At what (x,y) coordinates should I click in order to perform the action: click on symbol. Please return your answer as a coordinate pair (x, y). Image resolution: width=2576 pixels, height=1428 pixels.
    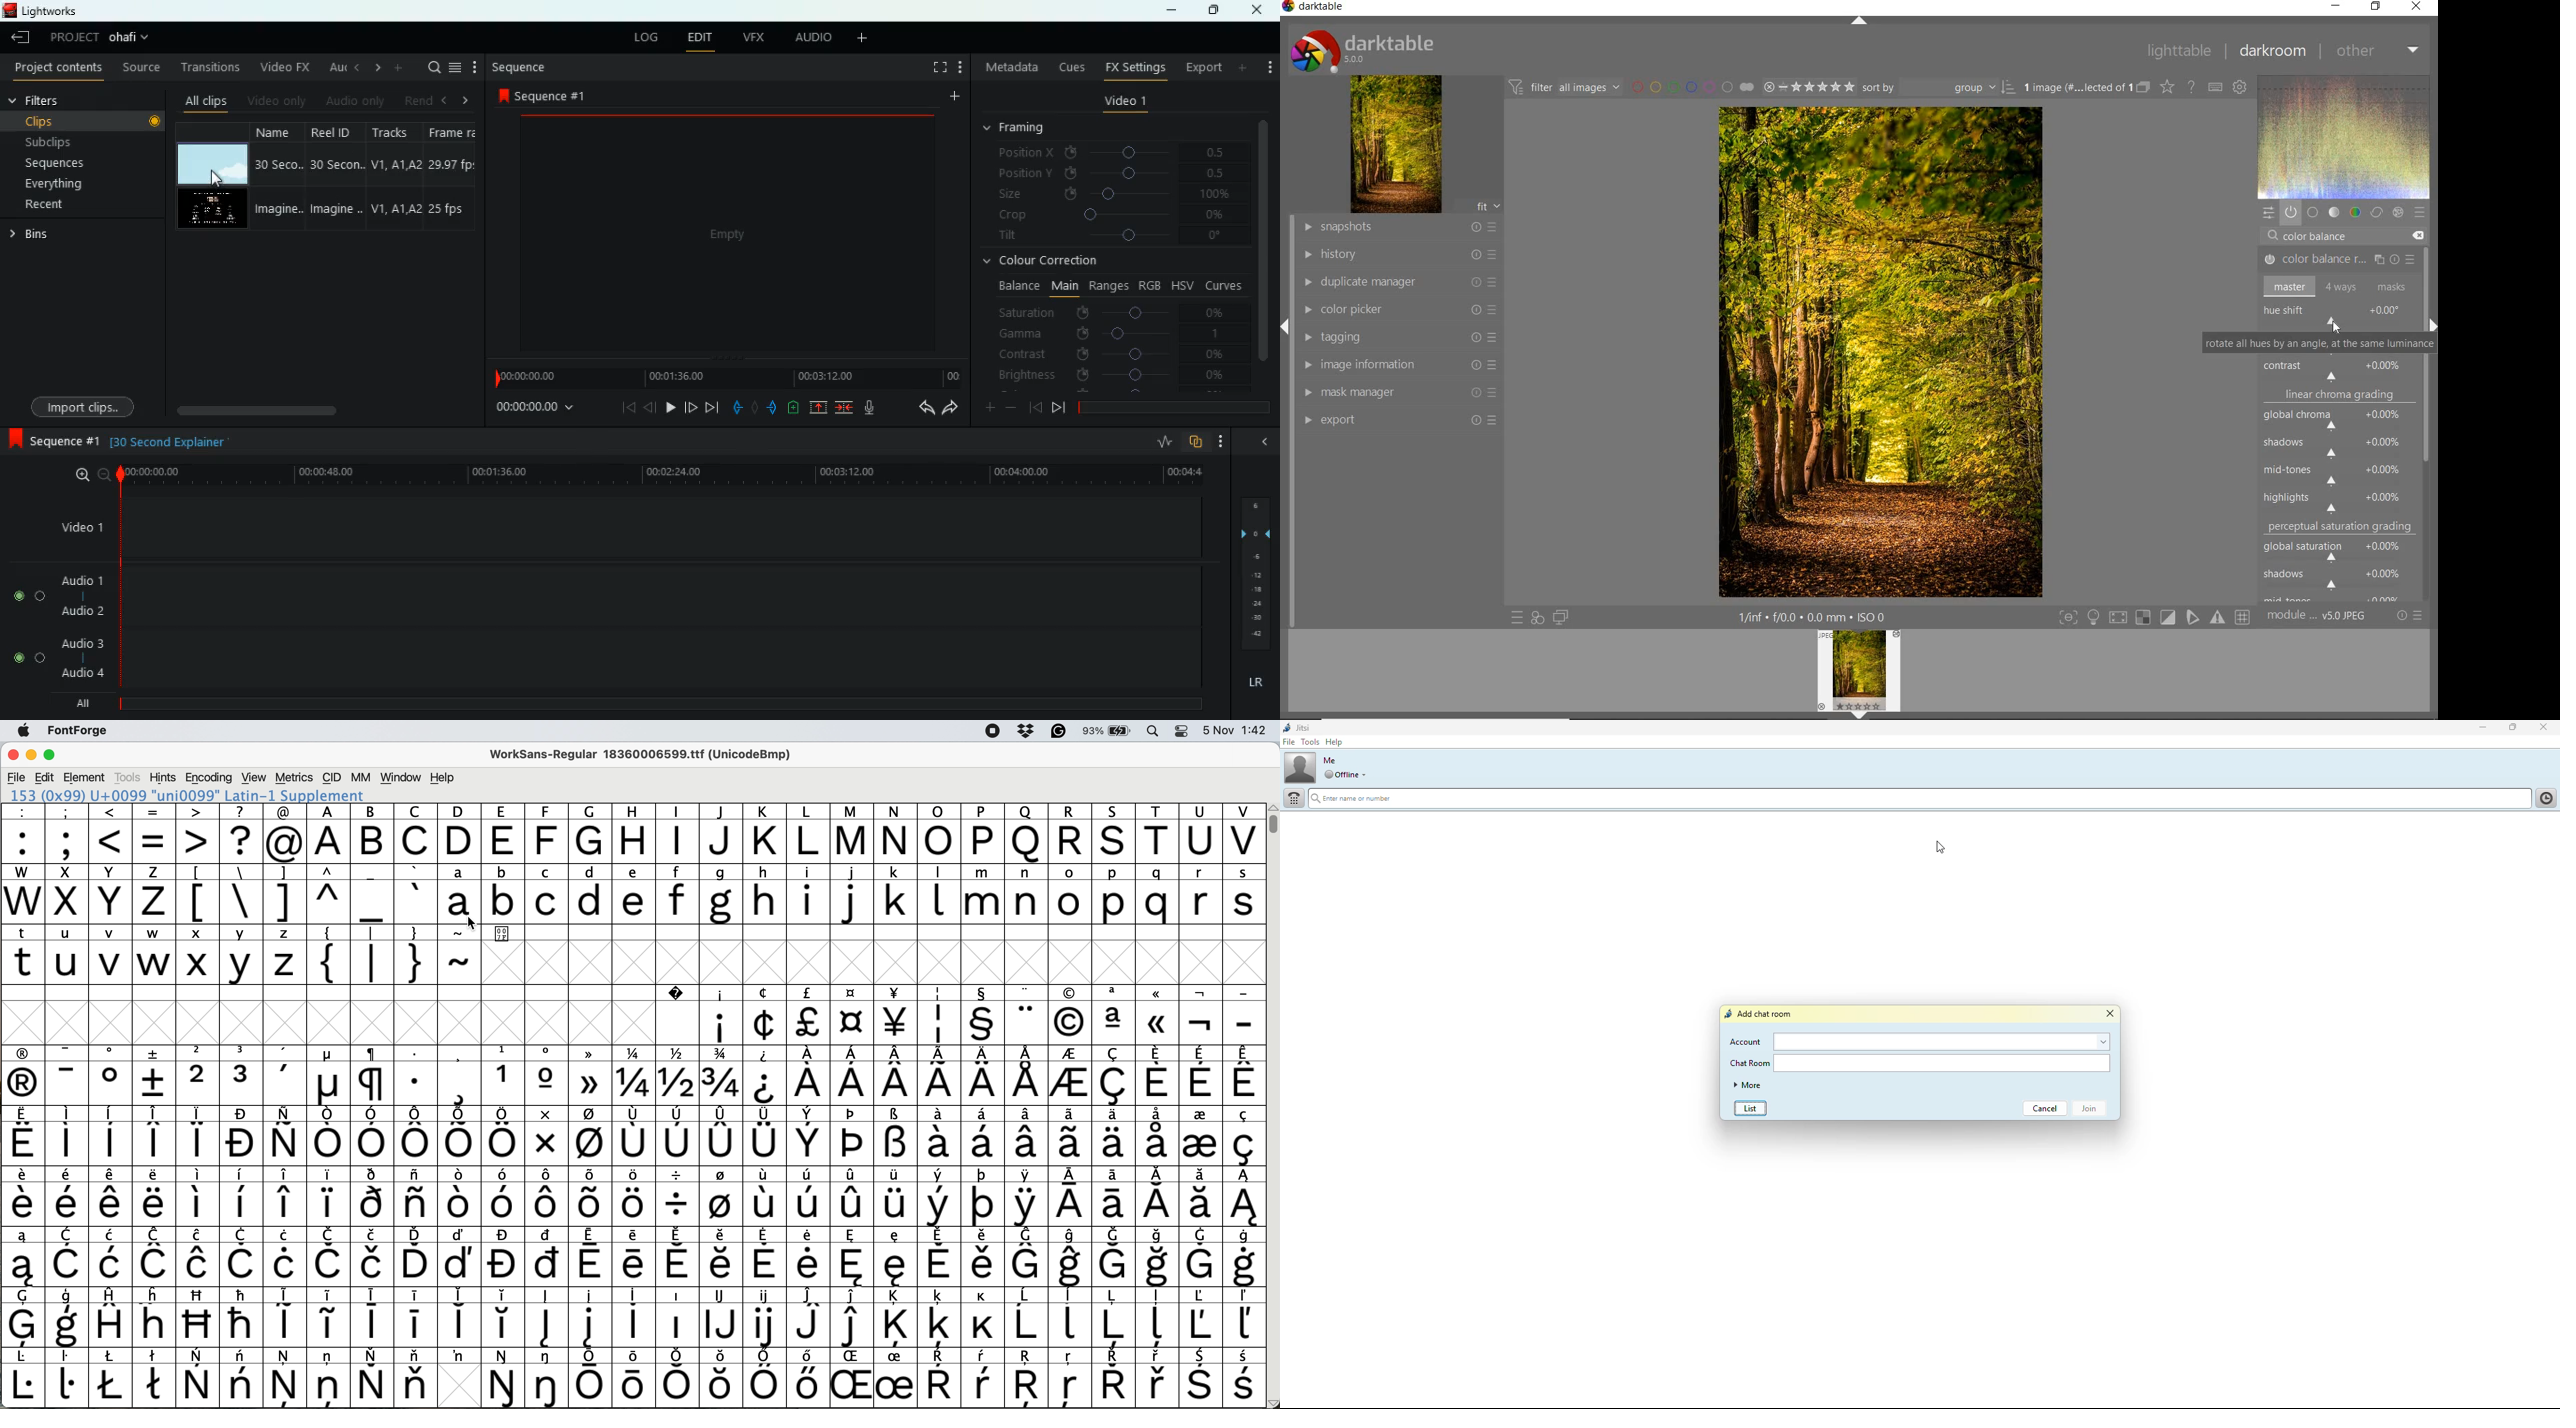
    Looking at the image, I should click on (940, 1318).